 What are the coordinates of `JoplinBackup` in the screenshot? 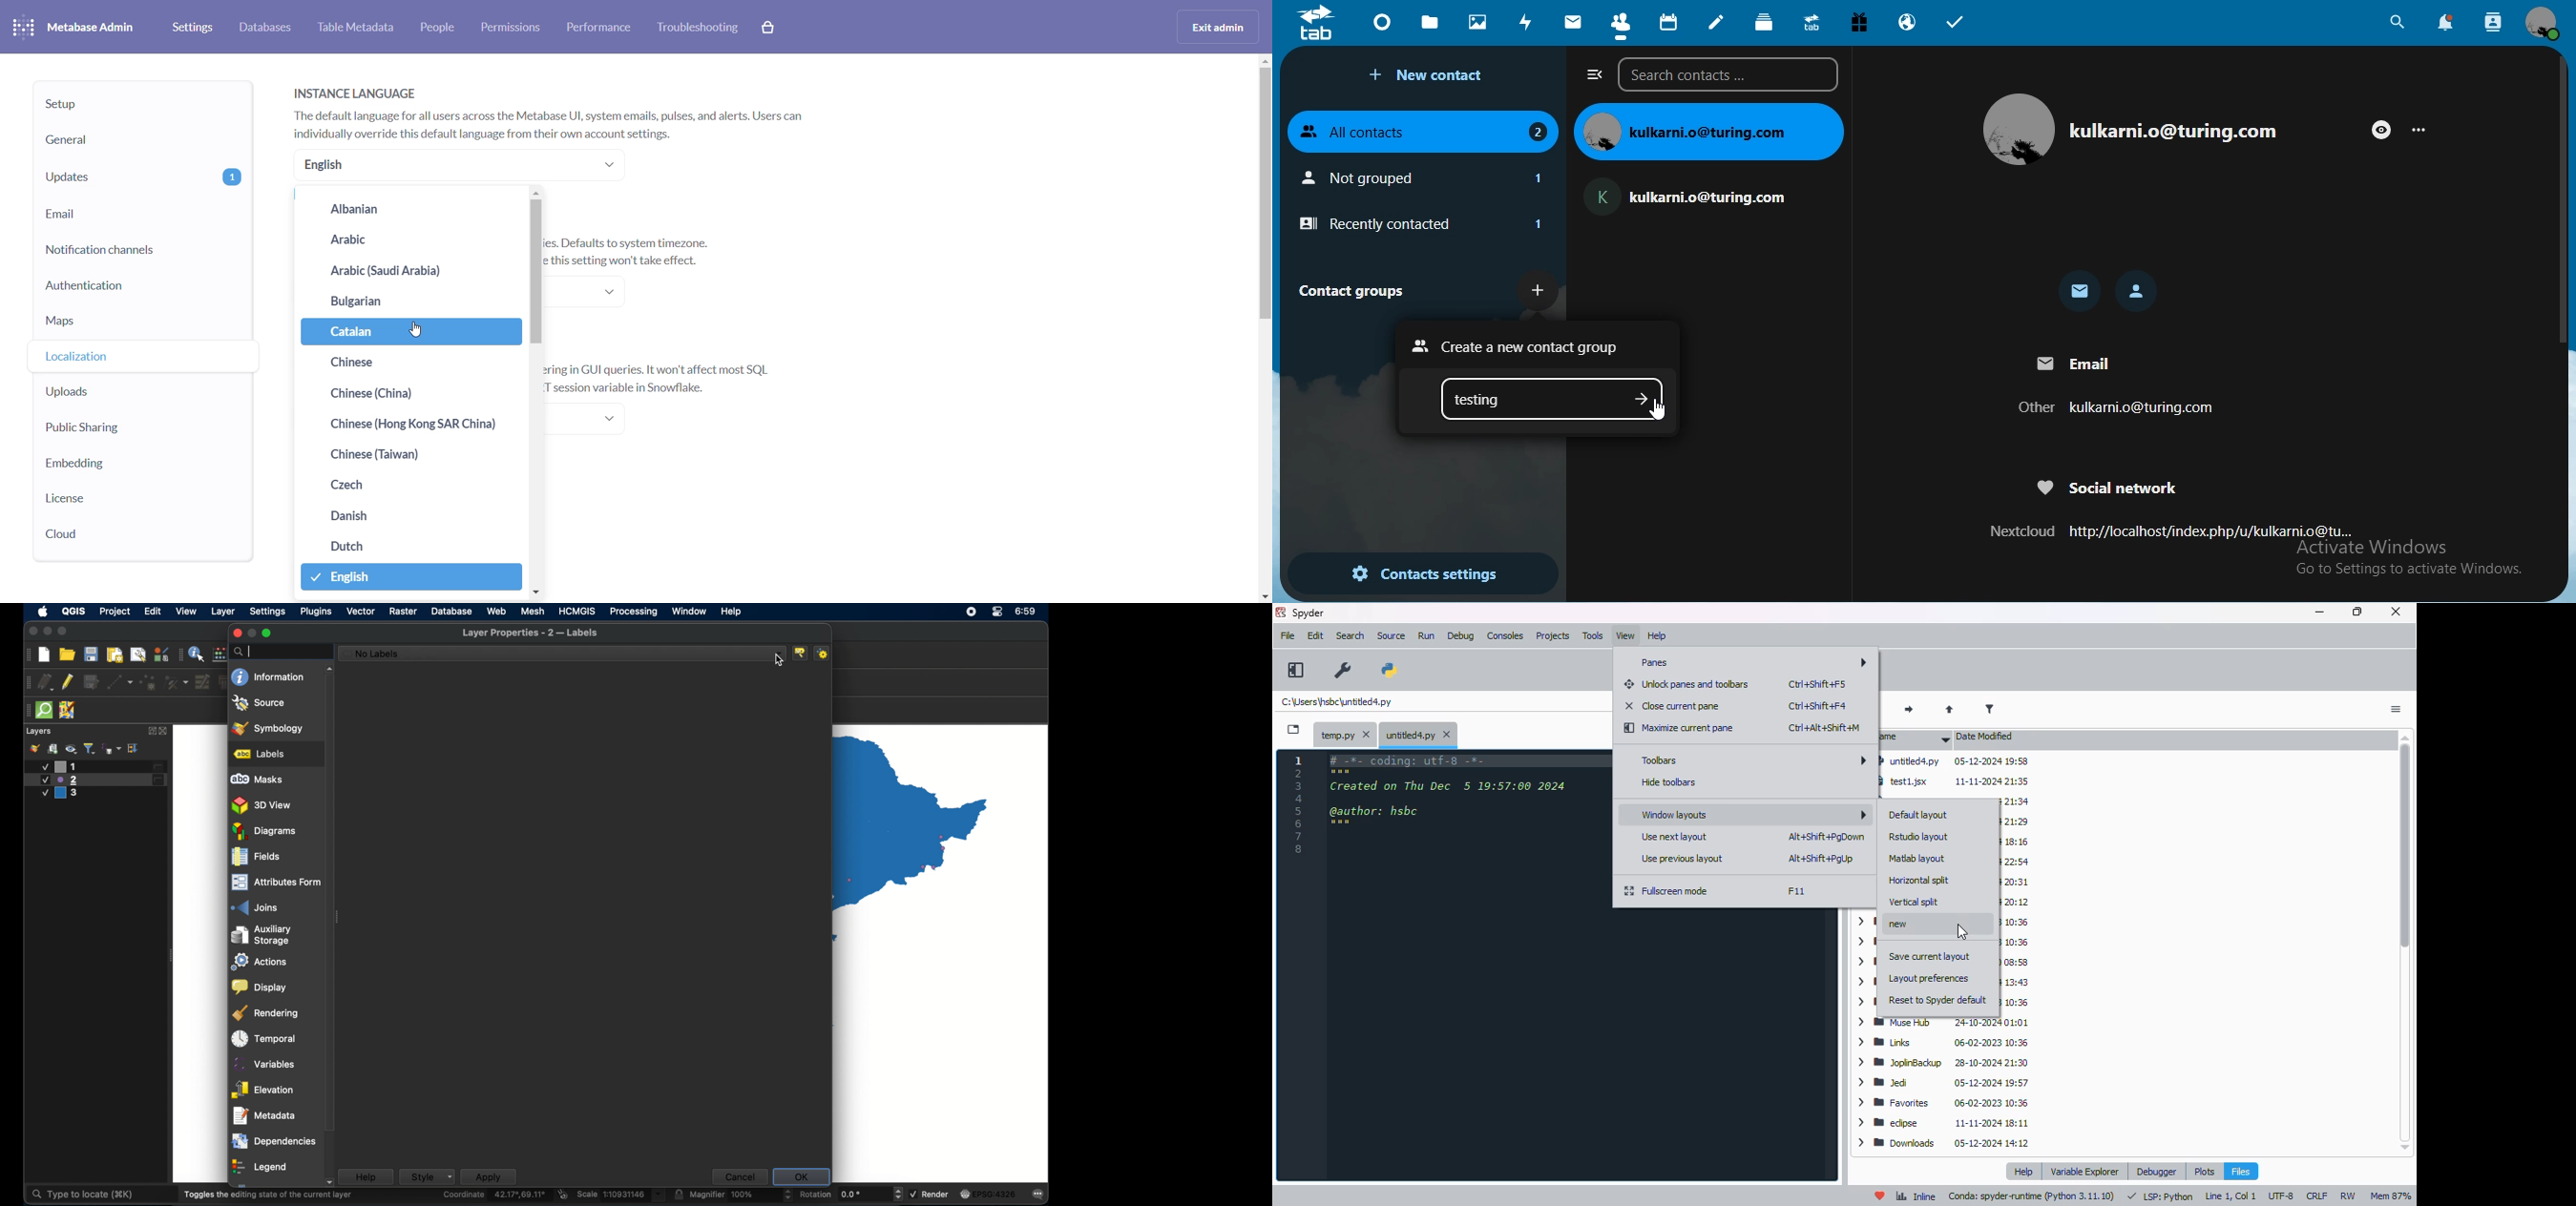 It's located at (1946, 1064).